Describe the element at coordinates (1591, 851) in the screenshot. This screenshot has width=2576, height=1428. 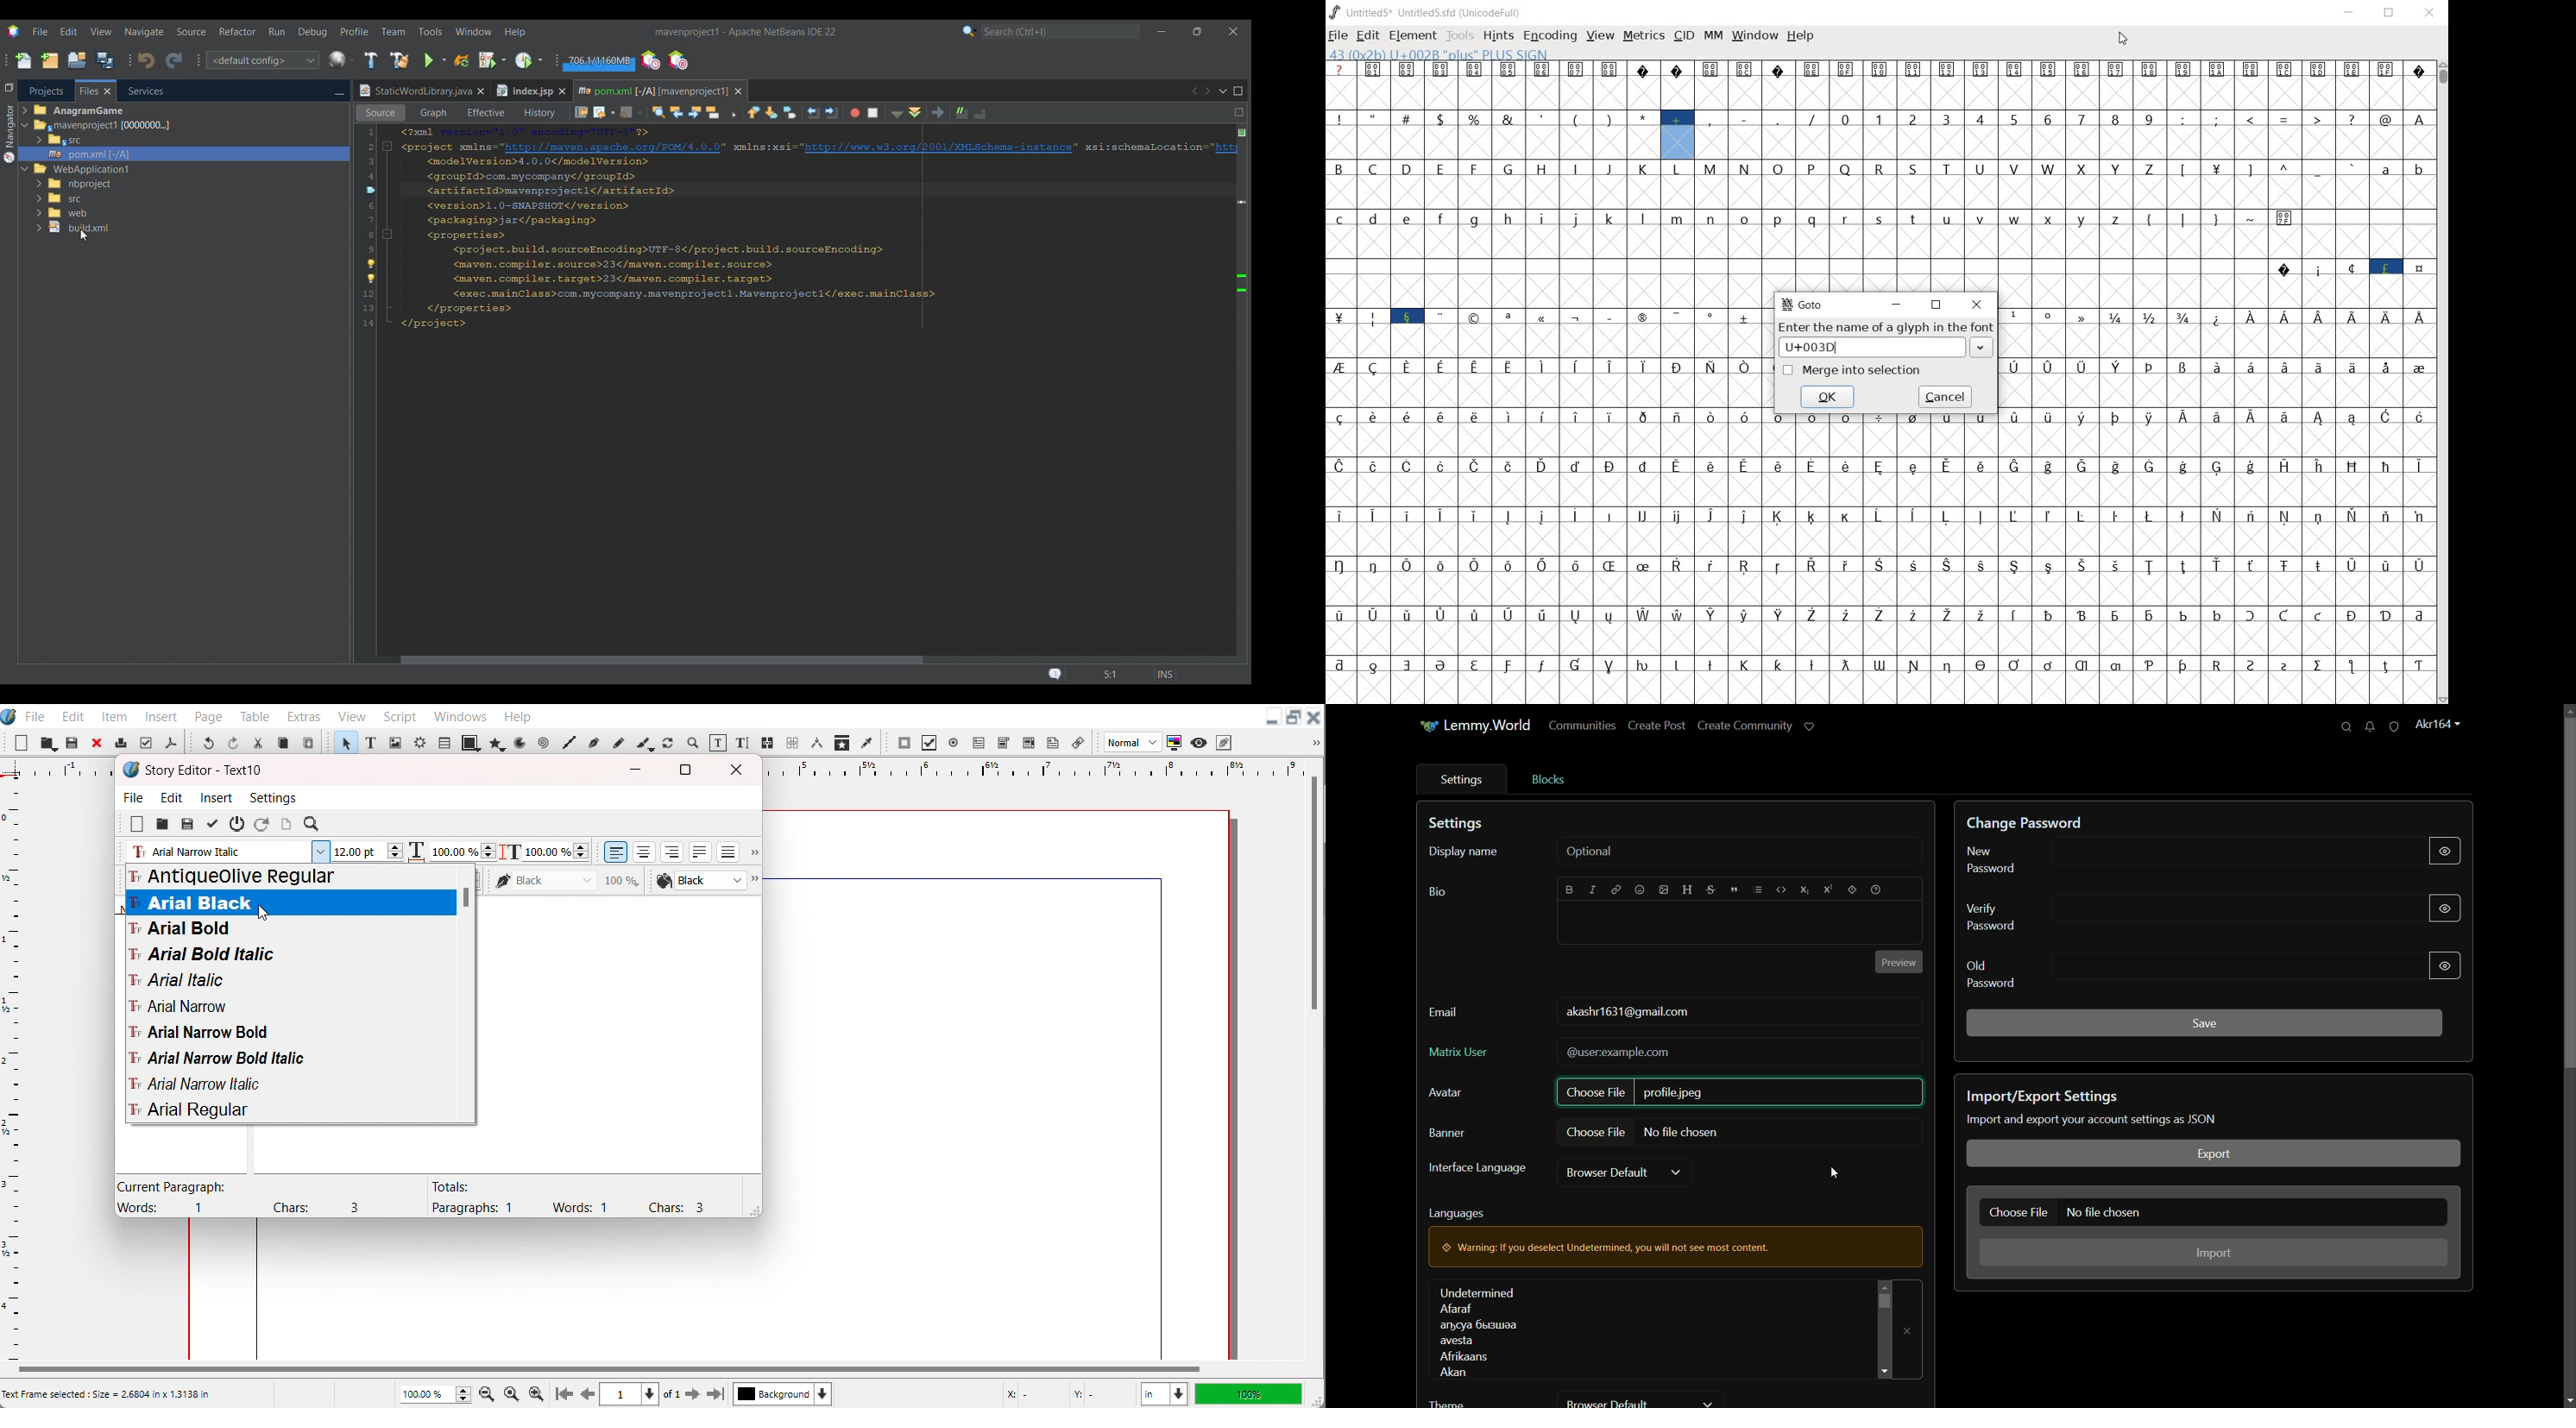
I see `optional` at that location.